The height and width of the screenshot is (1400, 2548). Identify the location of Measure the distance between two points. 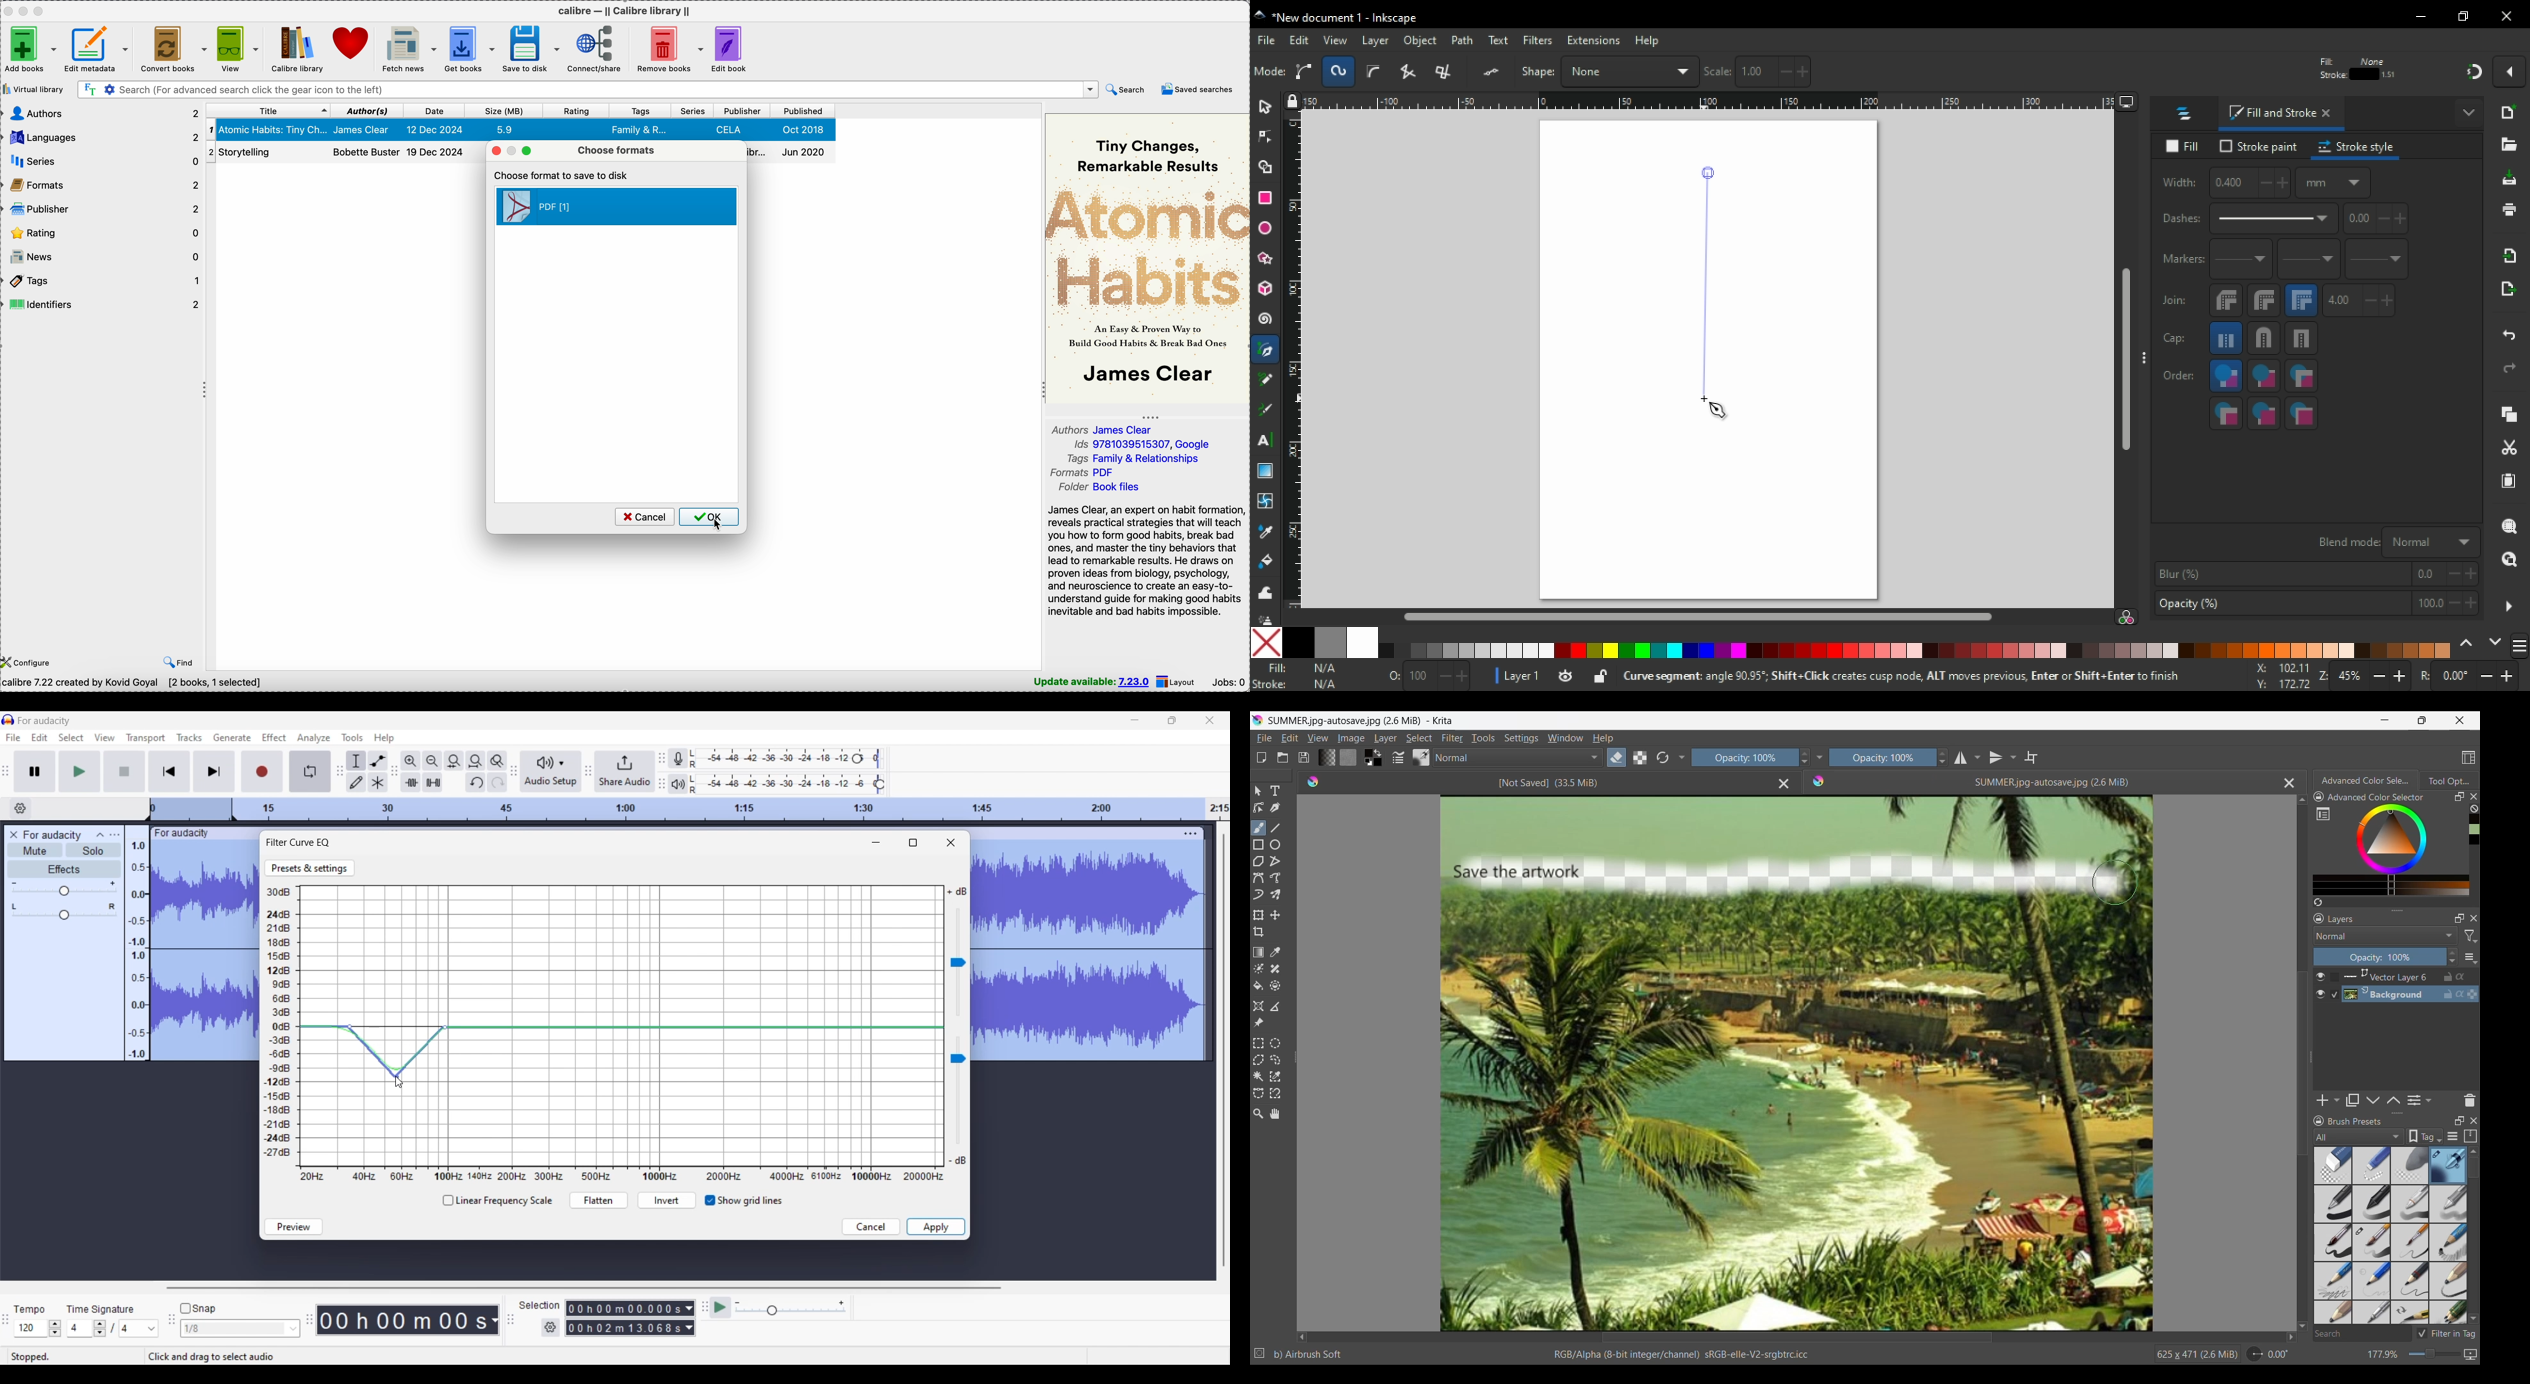
(1275, 1007).